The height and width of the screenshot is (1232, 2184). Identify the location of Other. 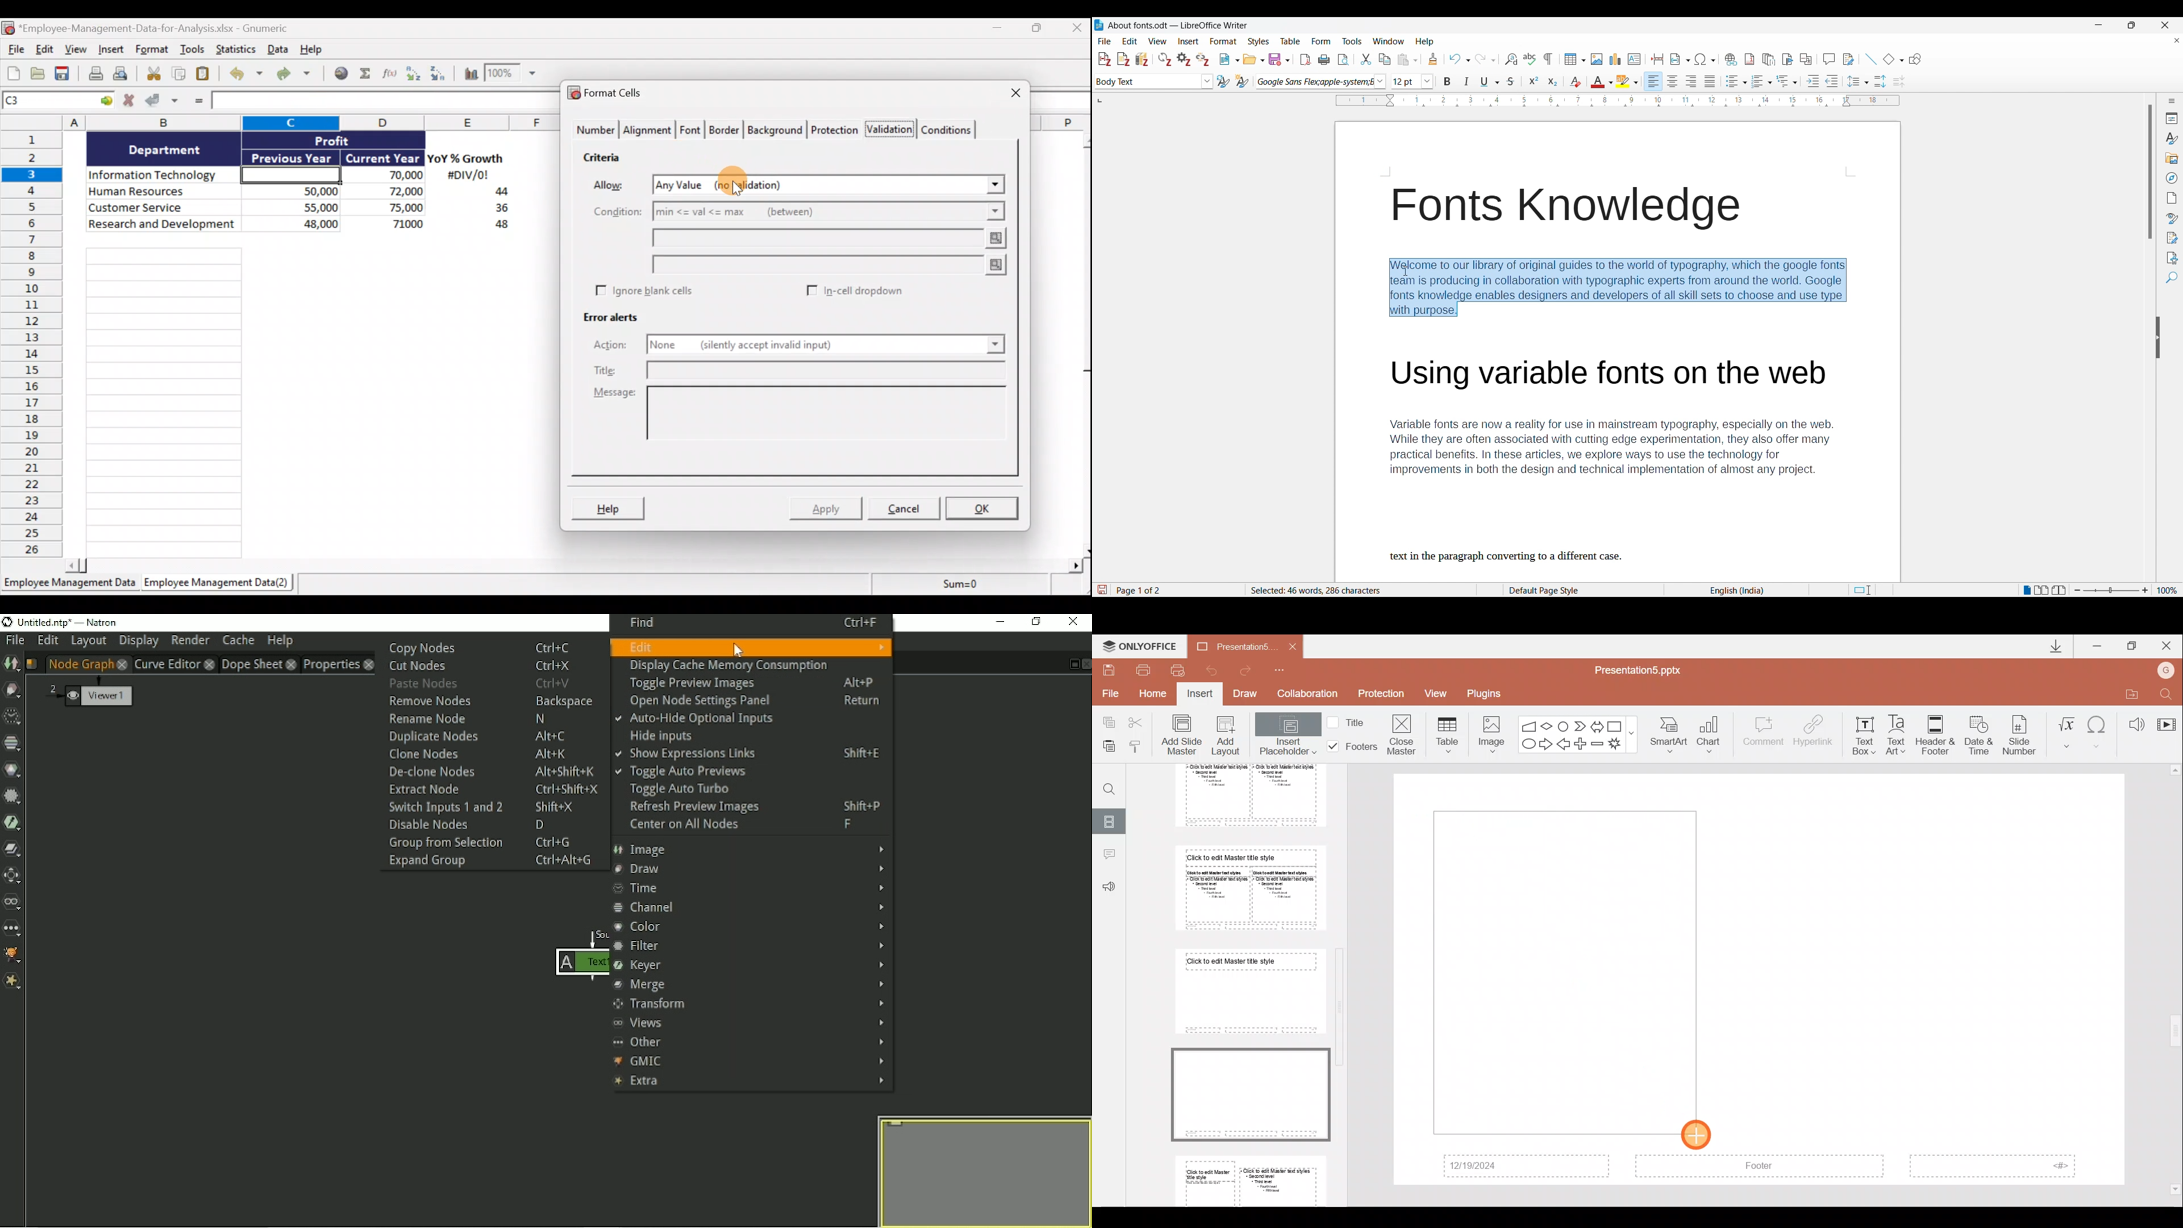
(749, 1041).